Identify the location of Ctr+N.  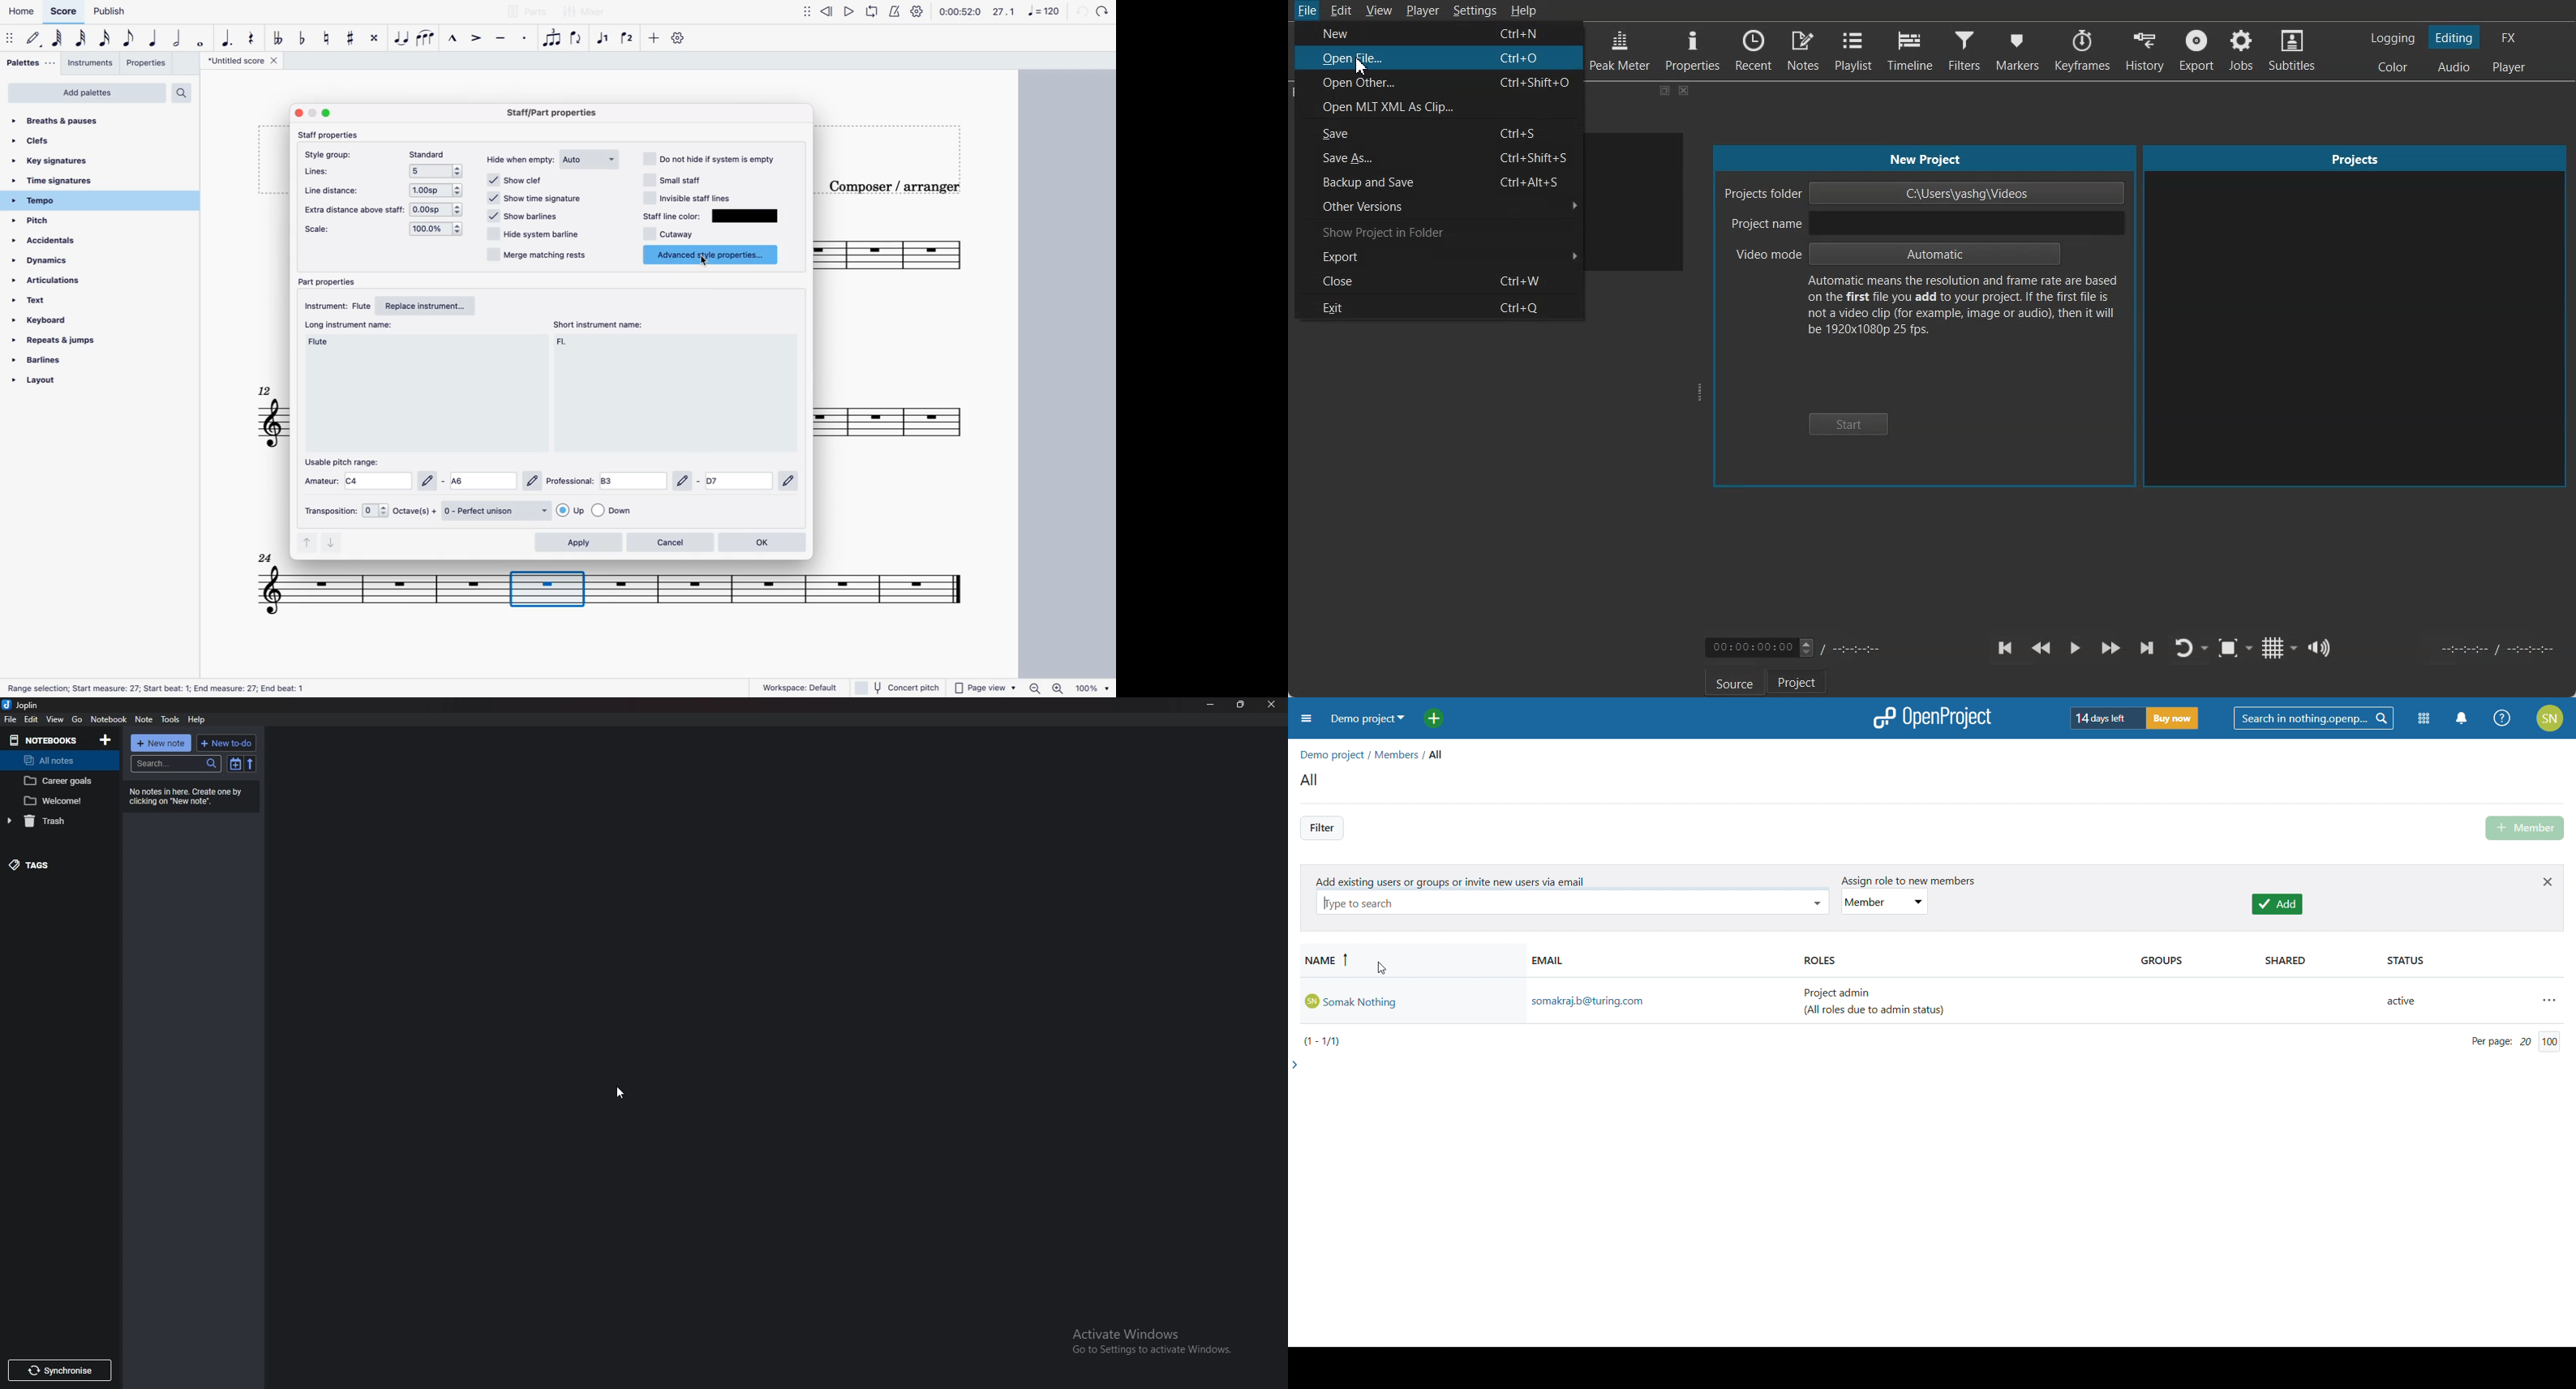
(1526, 35).